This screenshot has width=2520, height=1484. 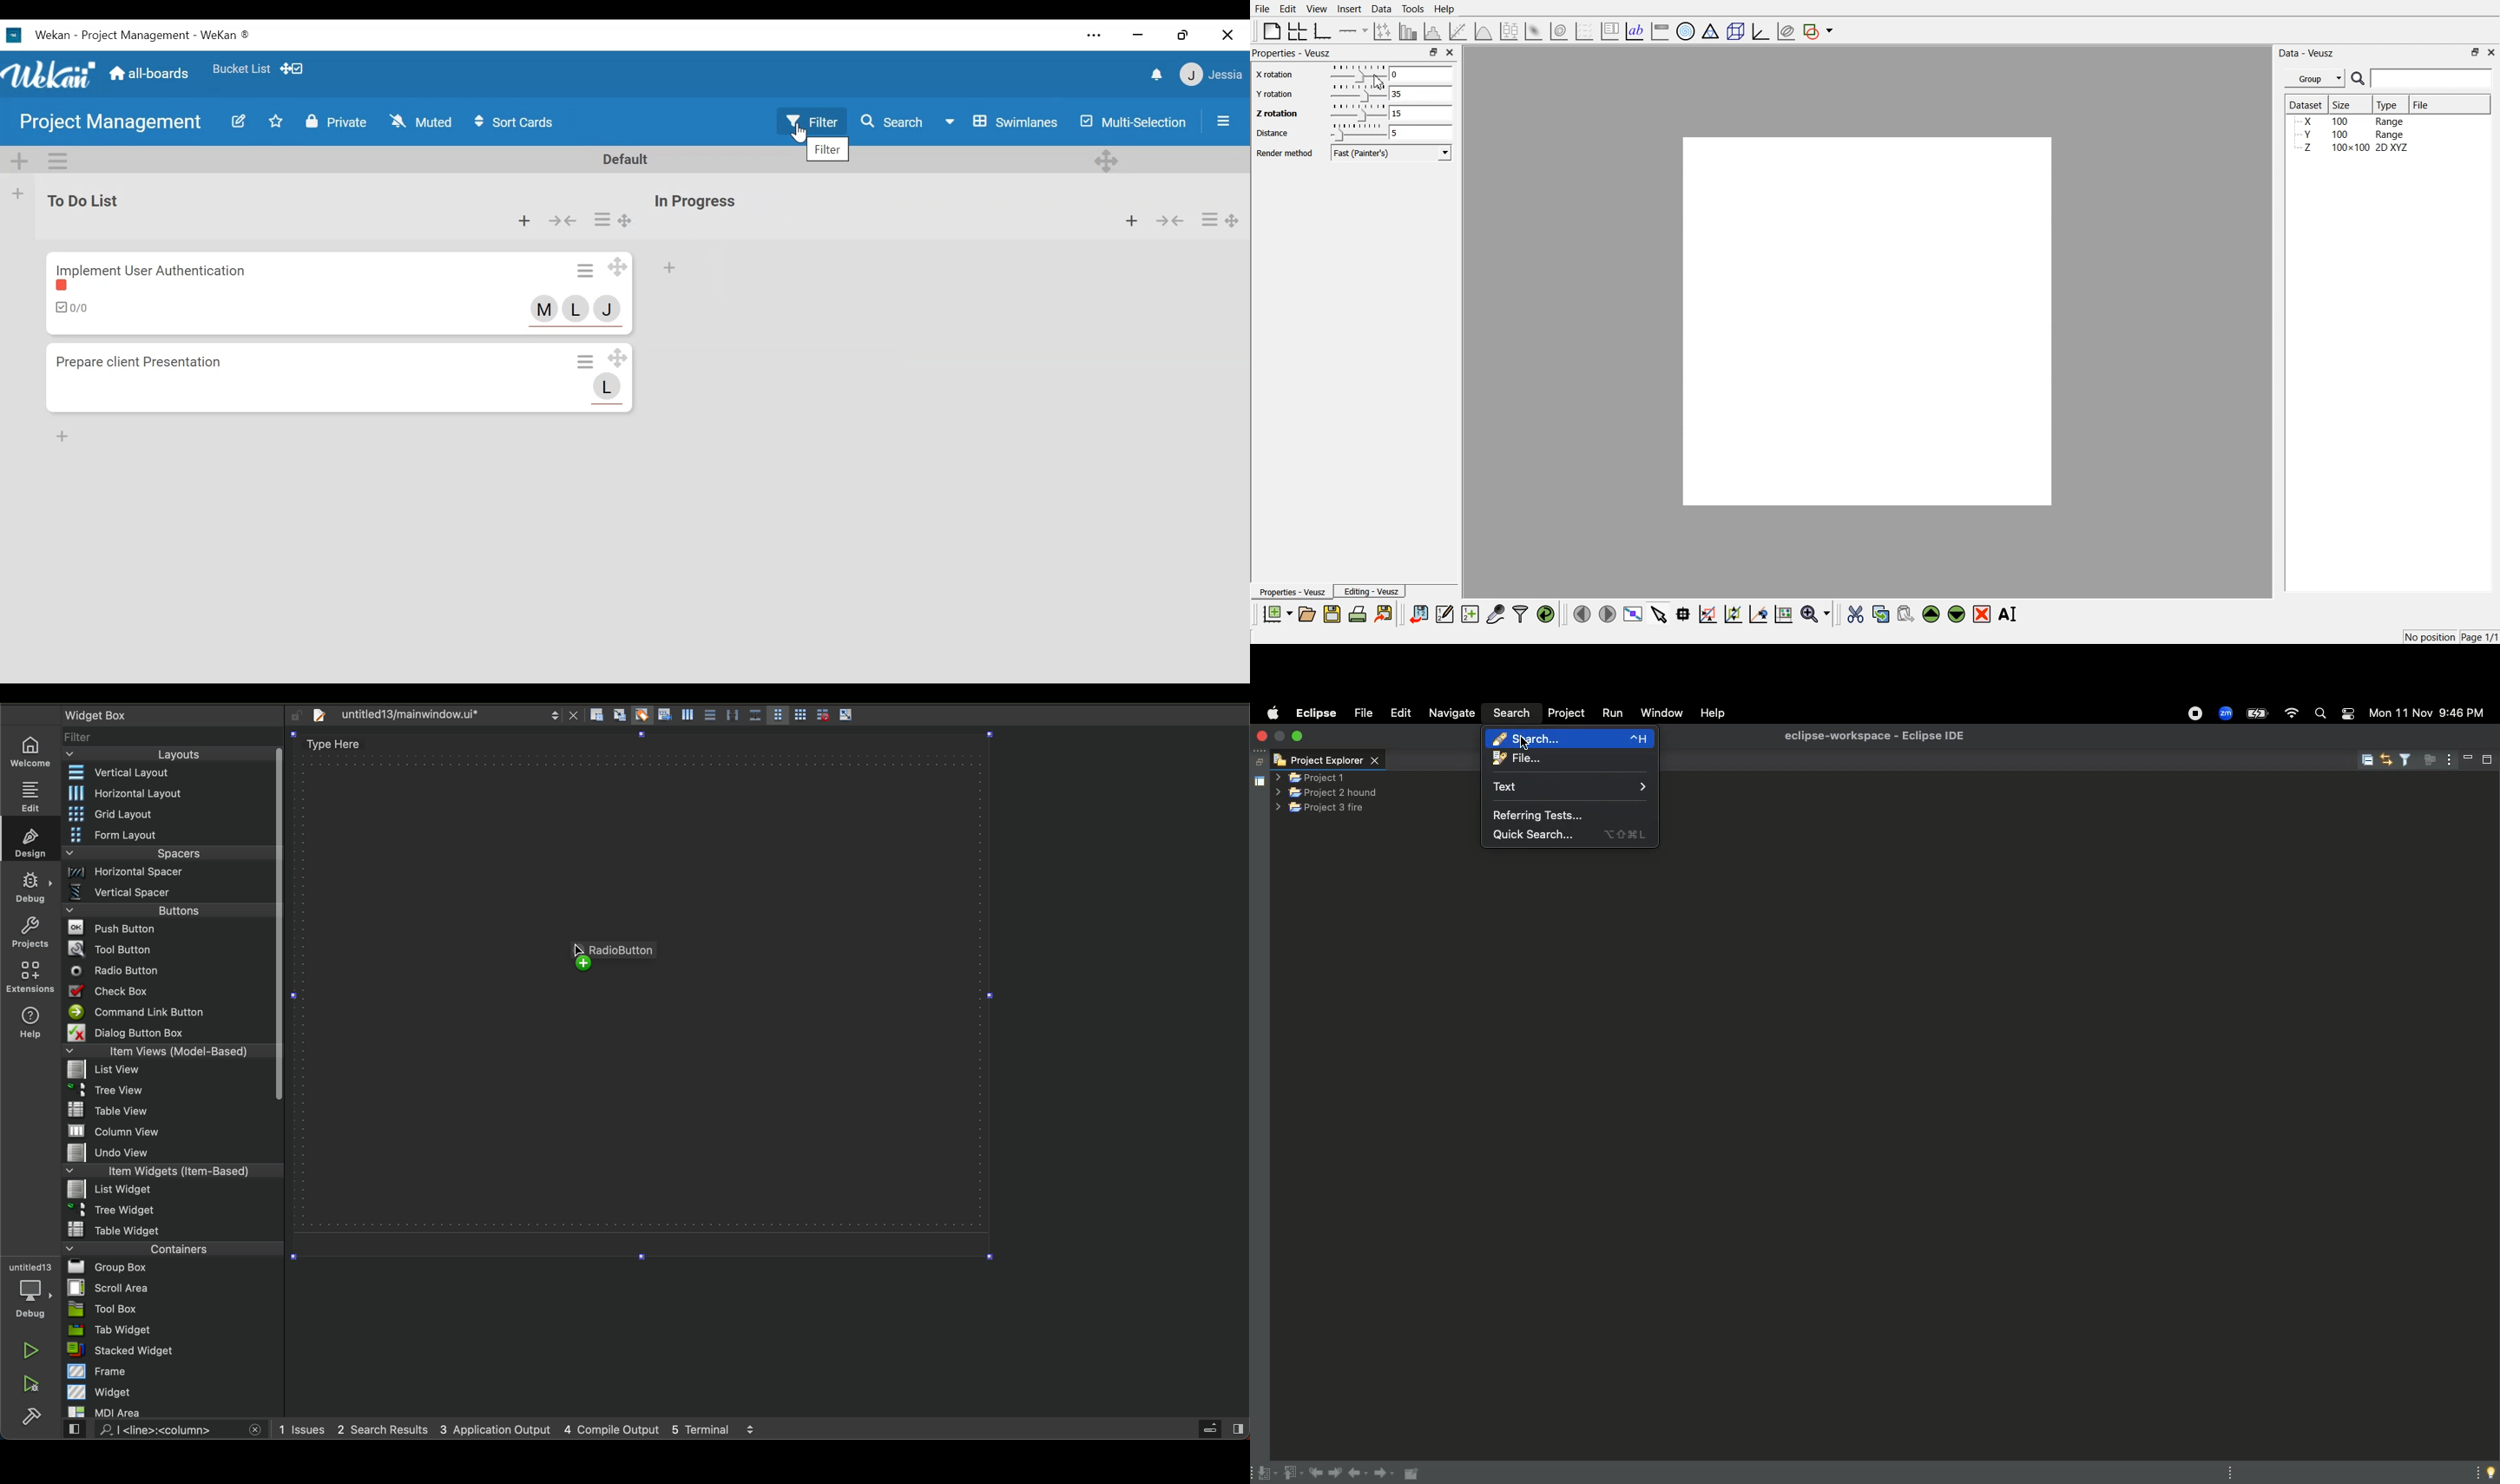 What do you see at coordinates (1405, 715) in the screenshot?
I see `Edit` at bounding box center [1405, 715].